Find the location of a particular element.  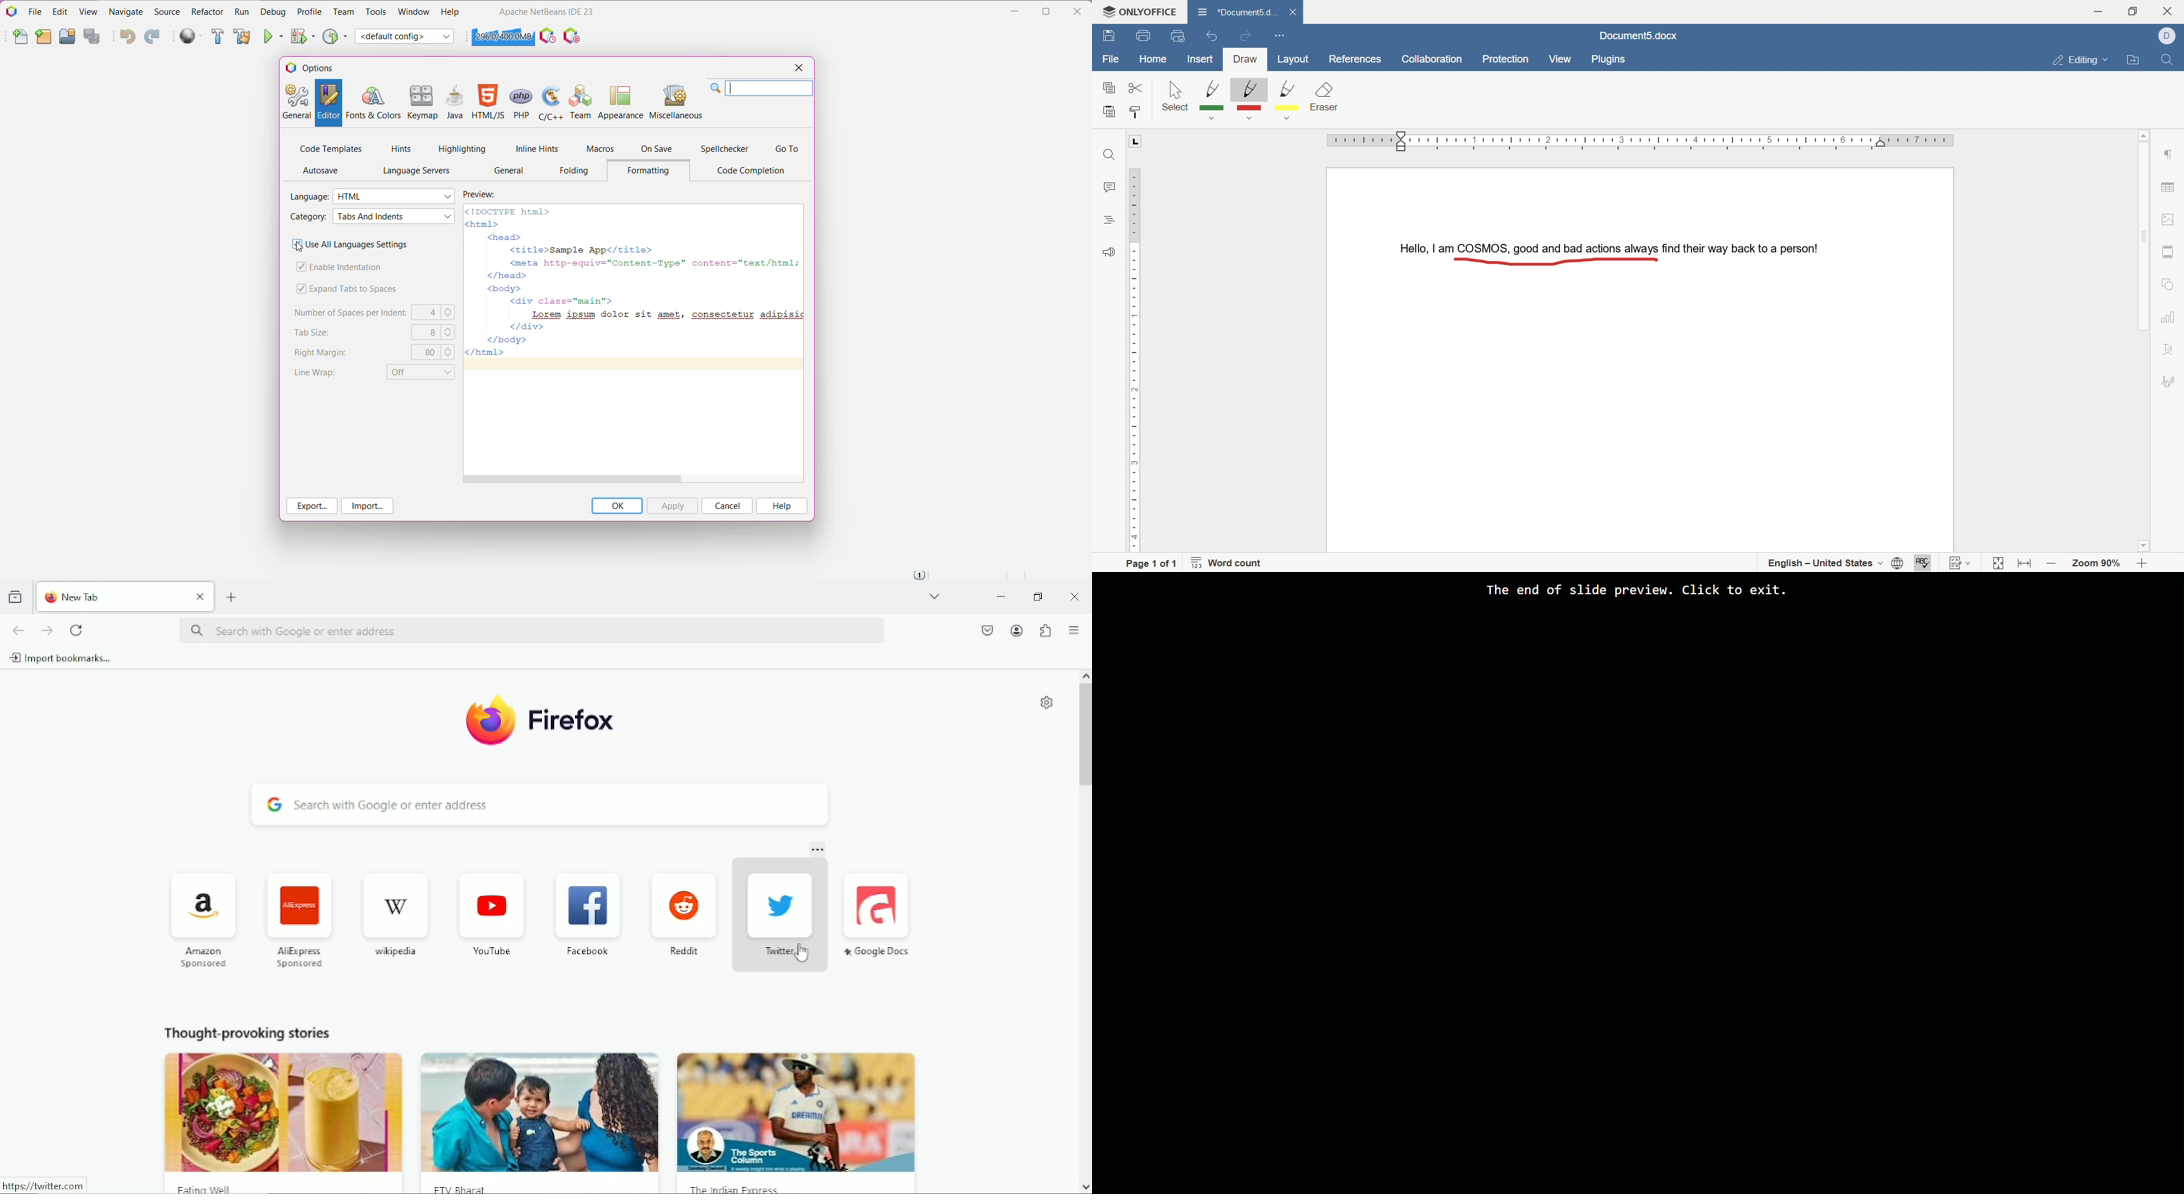

account is located at coordinates (1015, 630).